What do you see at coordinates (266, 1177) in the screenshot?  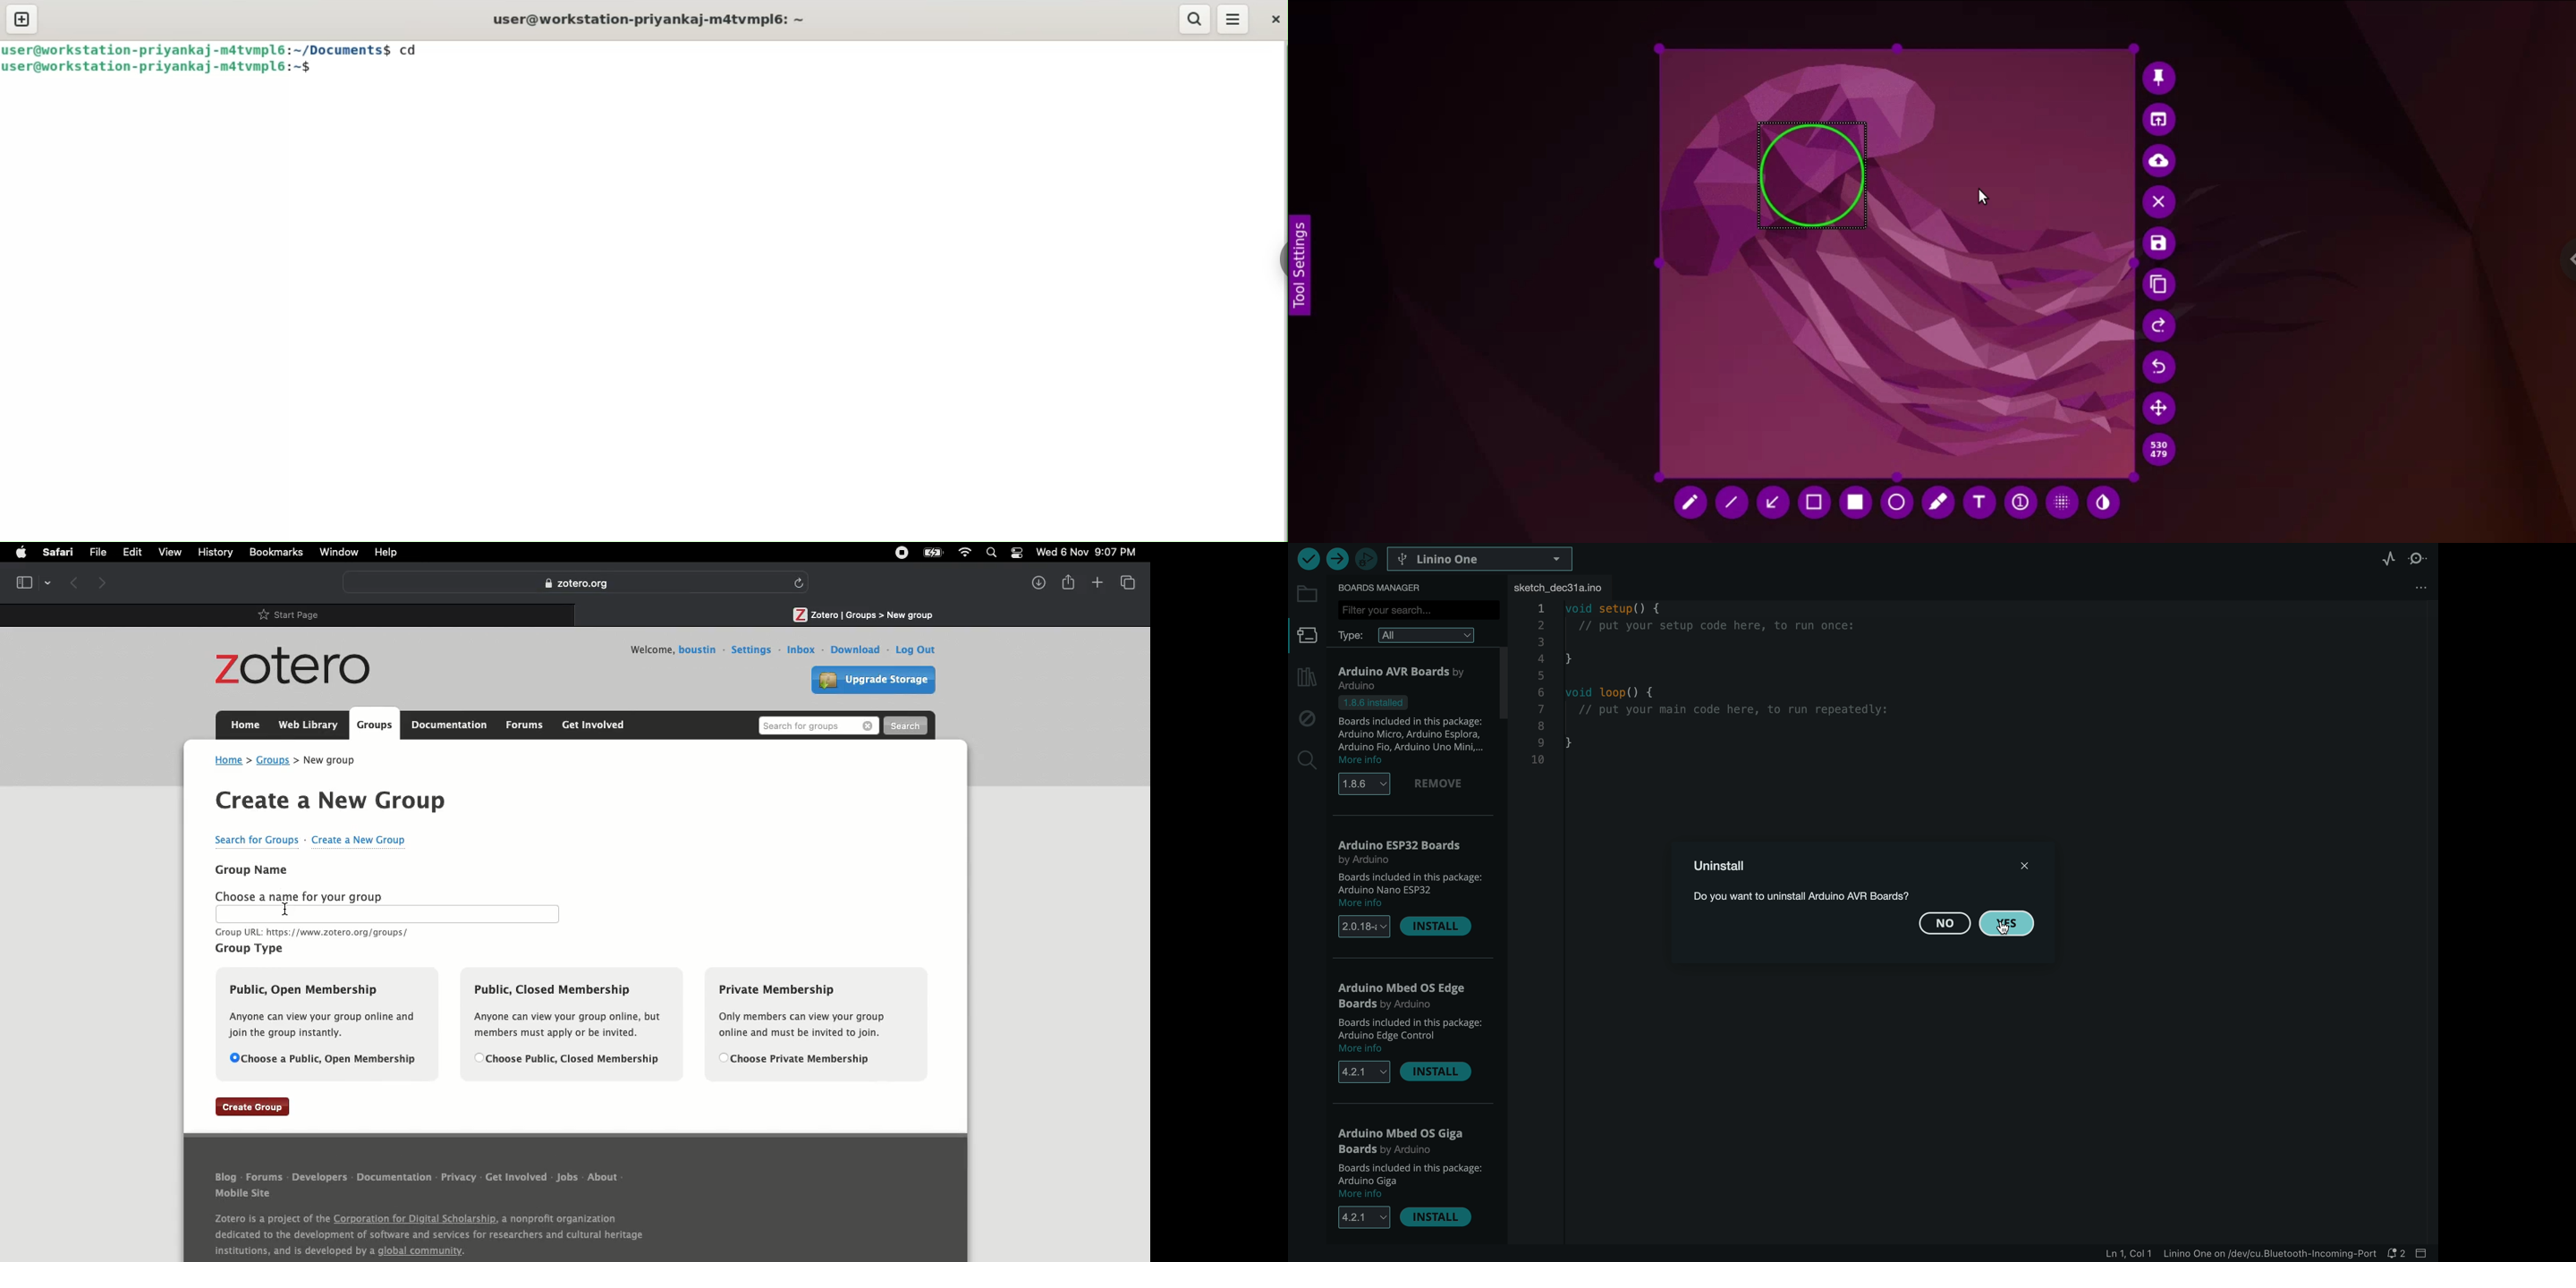 I see `Forums` at bounding box center [266, 1177].